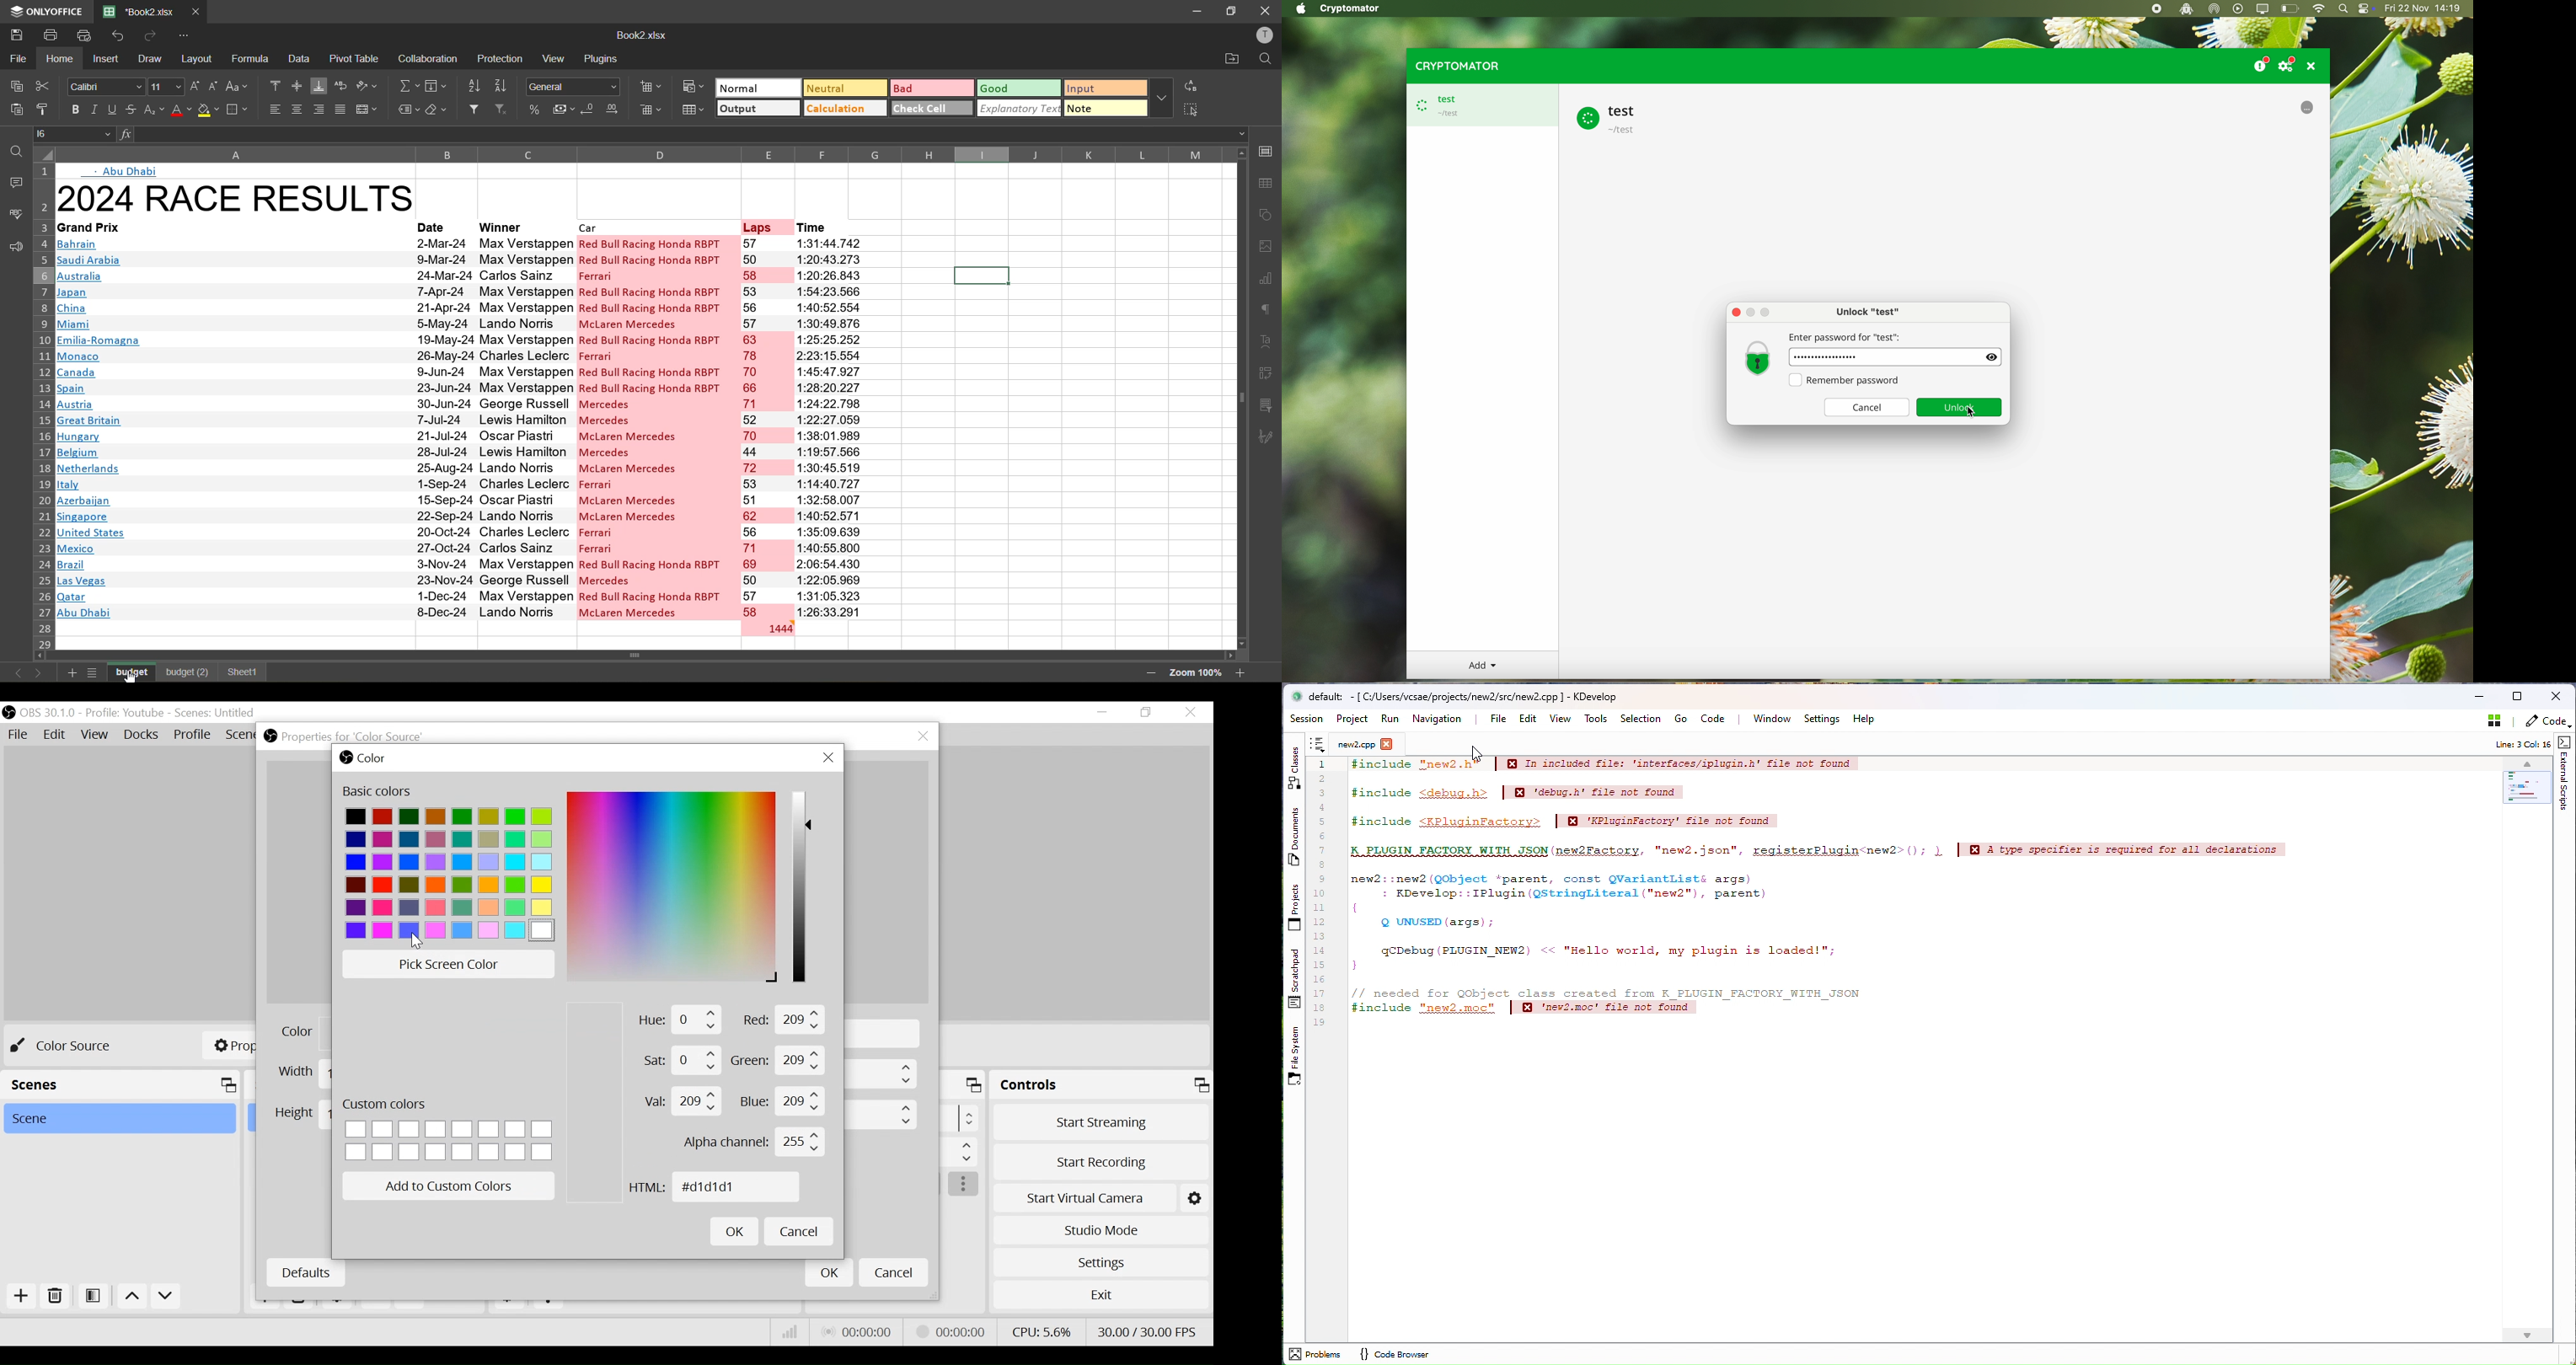 This screenshot has height=1372, width=2576. Describe the element at coordinates (1100, 1230) in the screenshot. I see `Studio Mode` at that location.